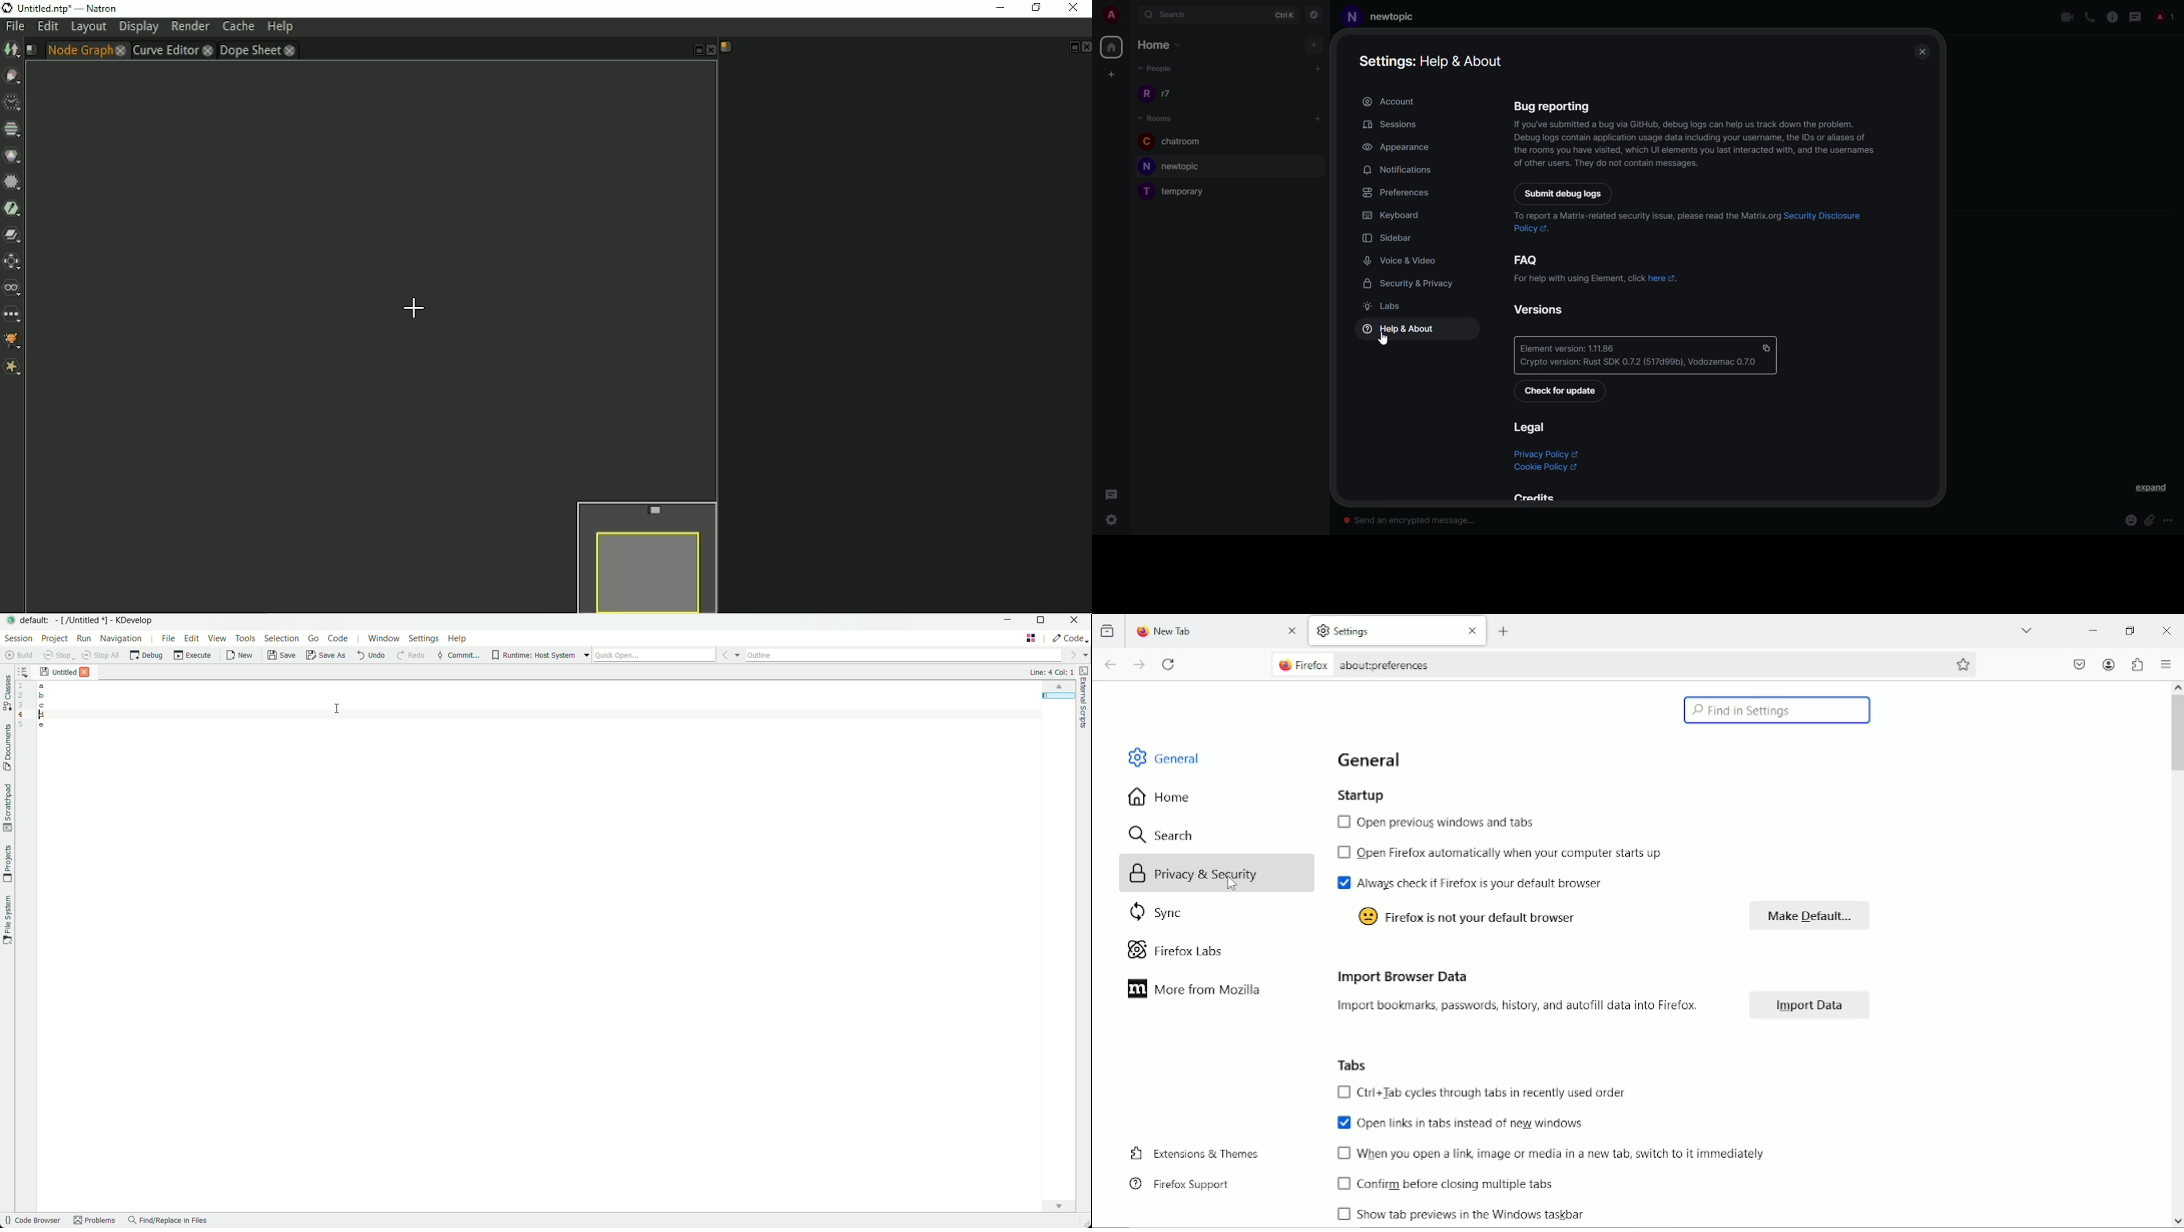 The width and height of the screenshot is (2184, 1232). I want to click on preferences, so click(1401, 195).